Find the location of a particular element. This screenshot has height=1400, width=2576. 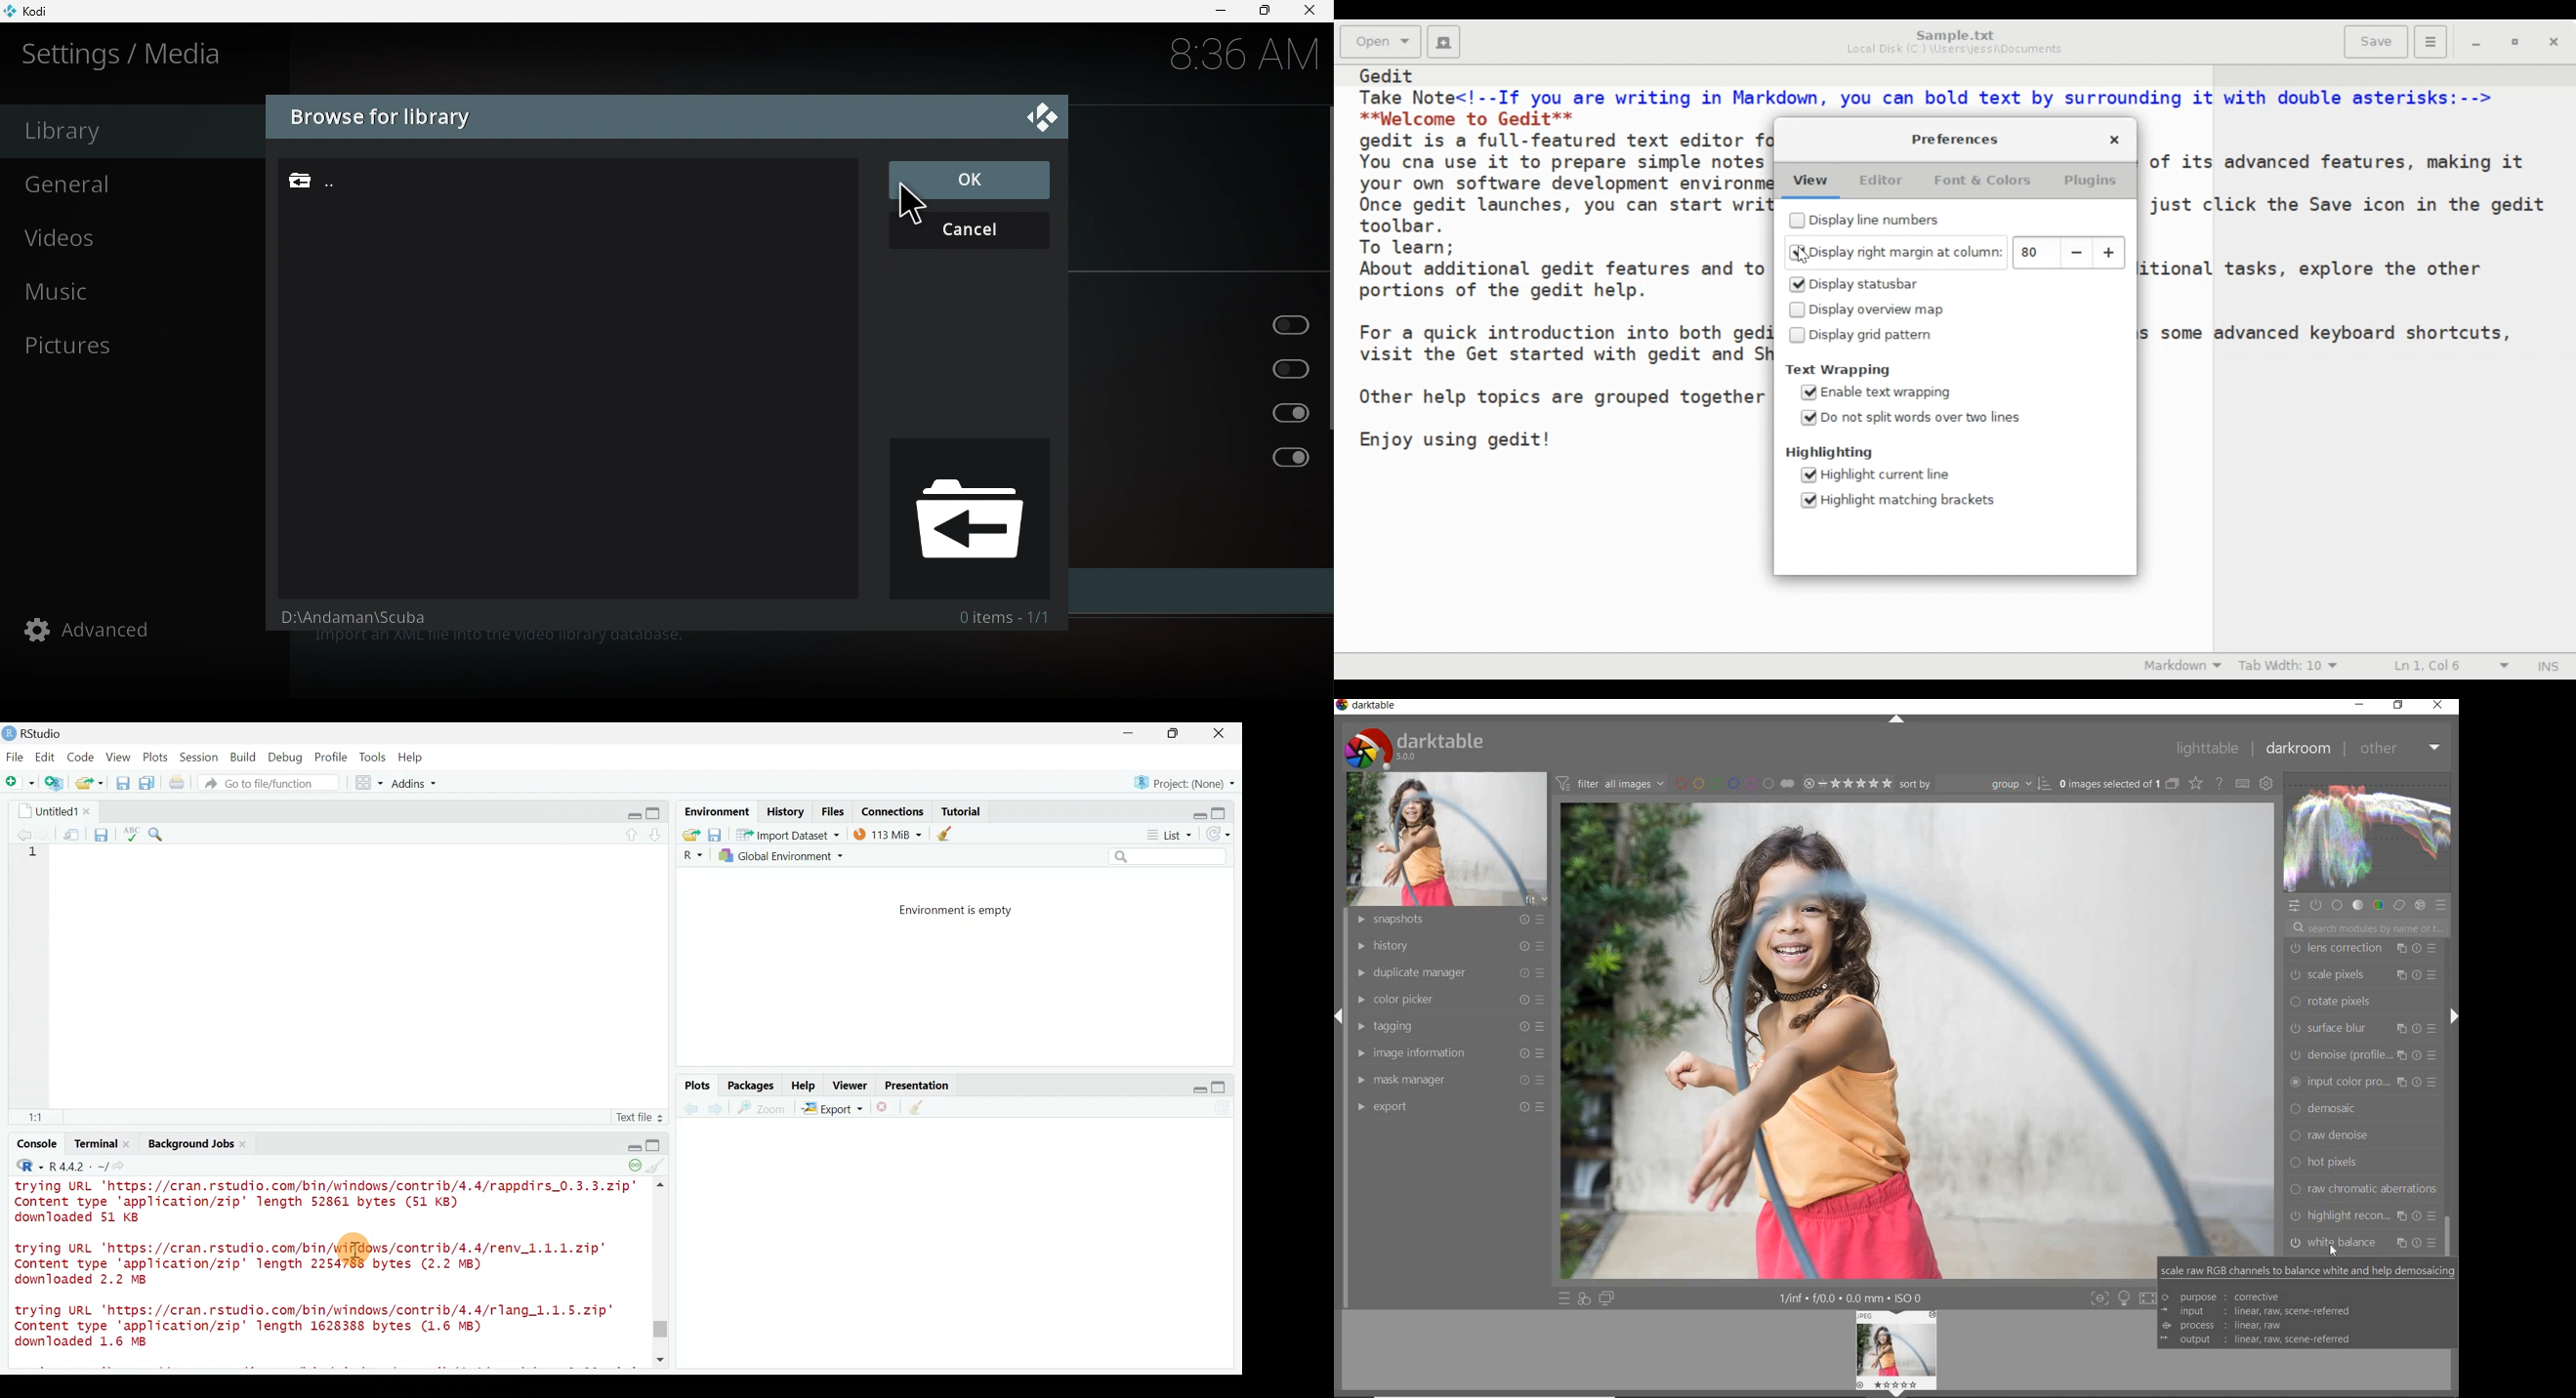

Packages is located at coordinates (750, 1085).